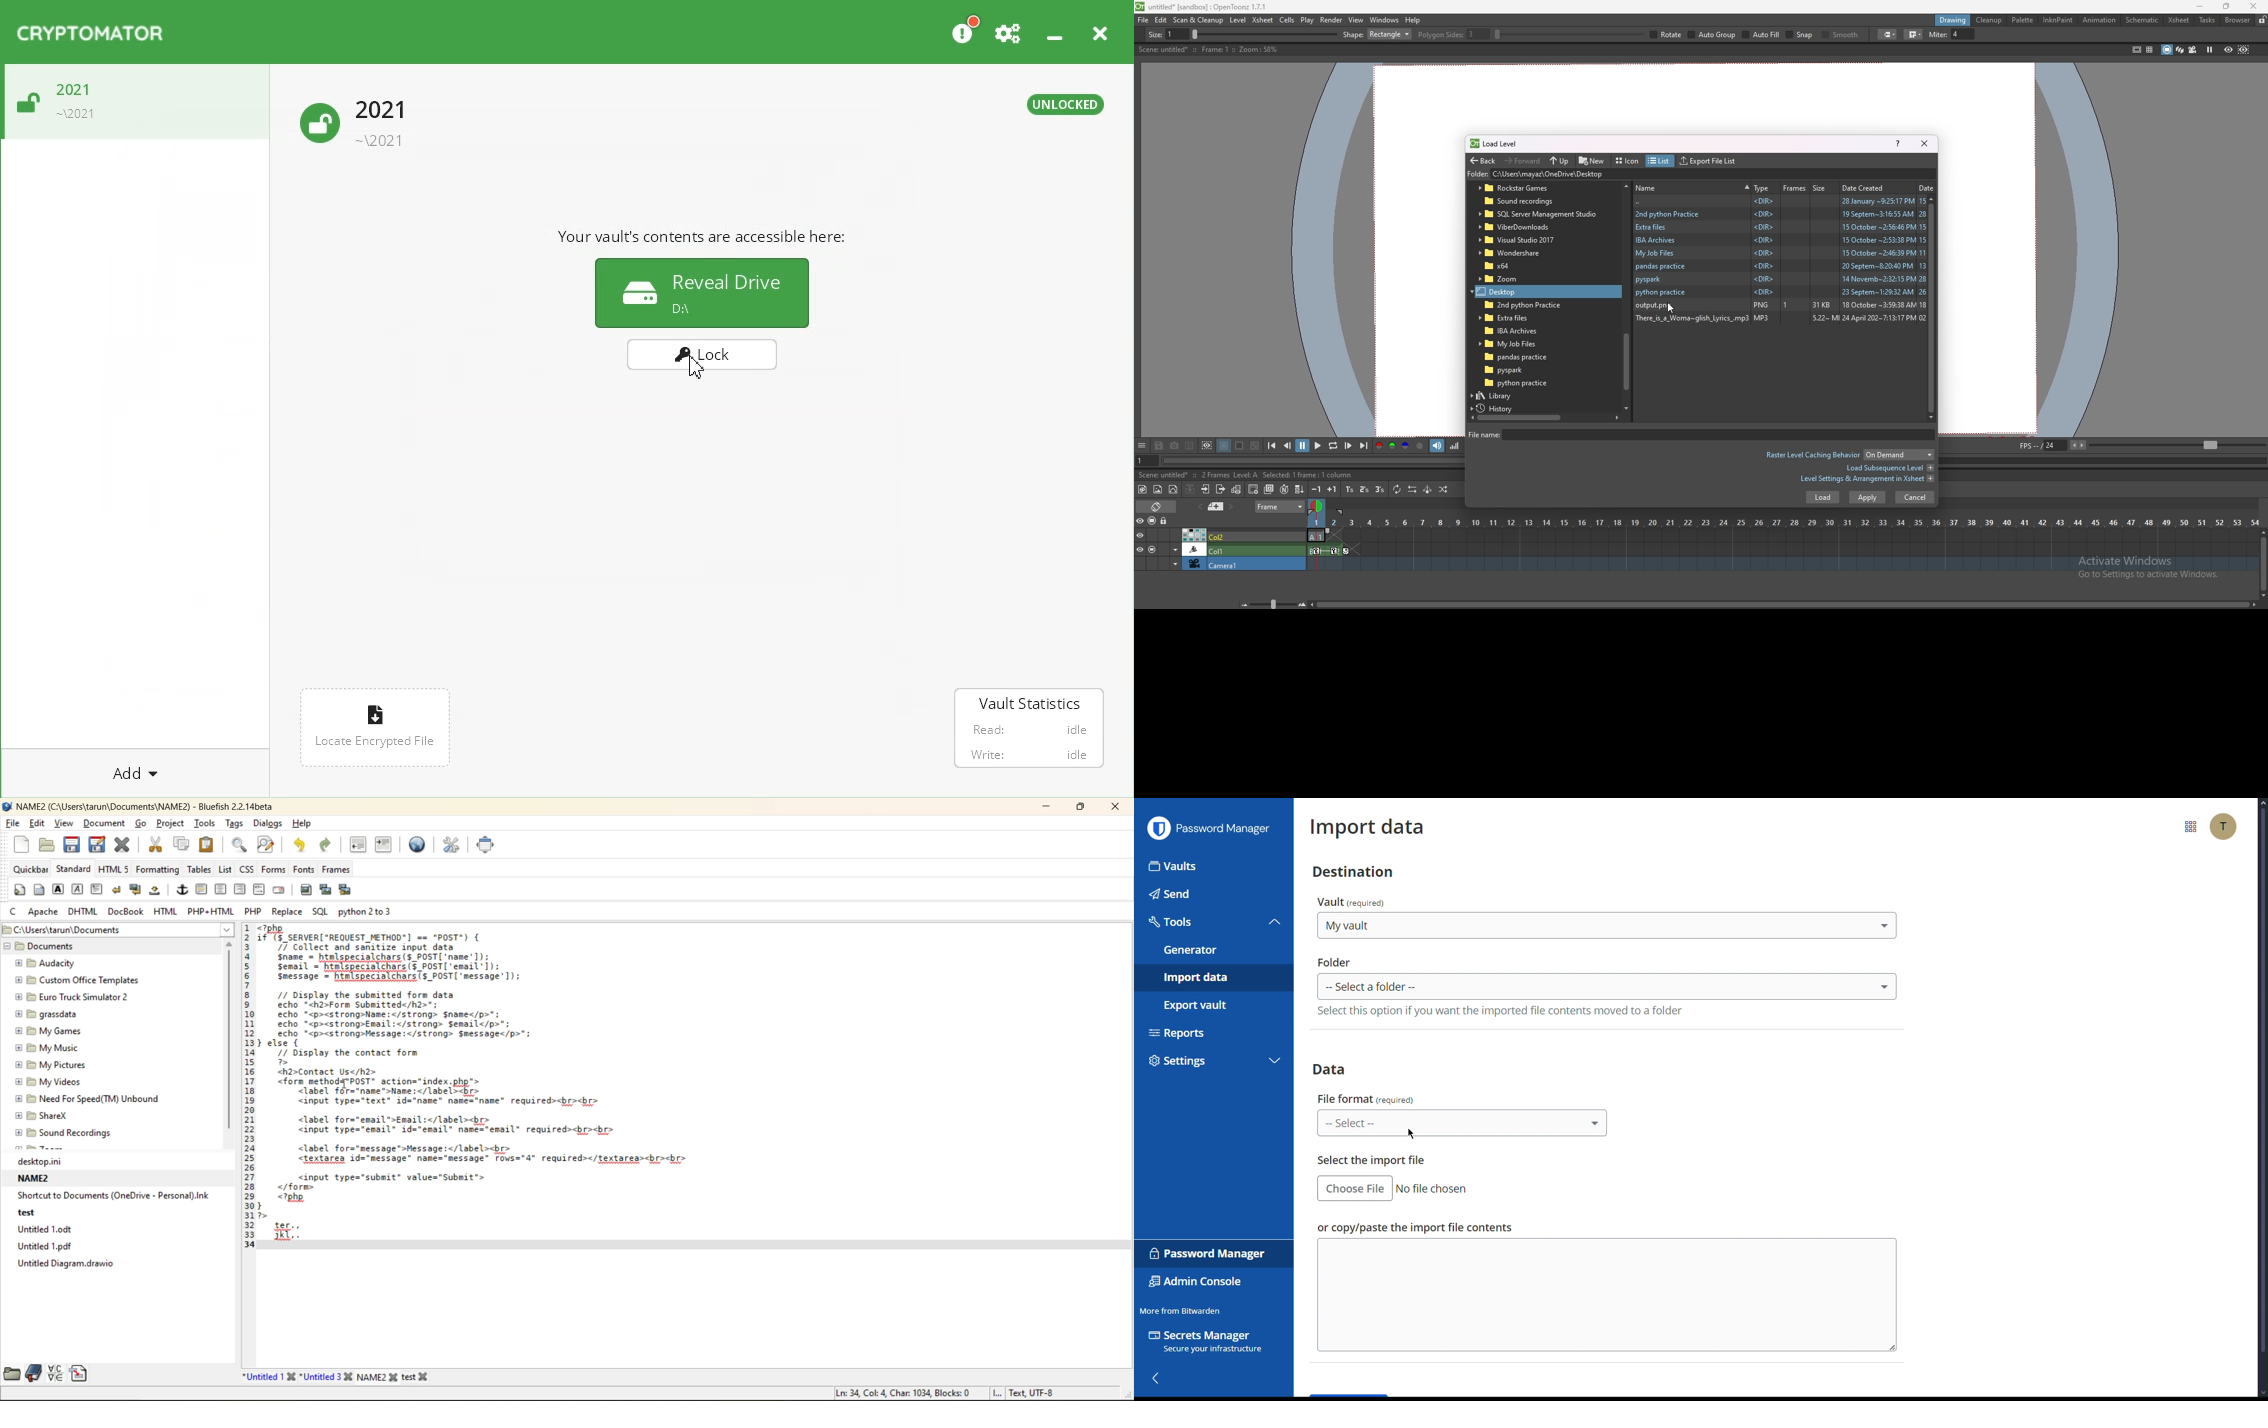 The image size is (2268, 1428). I want to click on docbook, so click(126, 912).